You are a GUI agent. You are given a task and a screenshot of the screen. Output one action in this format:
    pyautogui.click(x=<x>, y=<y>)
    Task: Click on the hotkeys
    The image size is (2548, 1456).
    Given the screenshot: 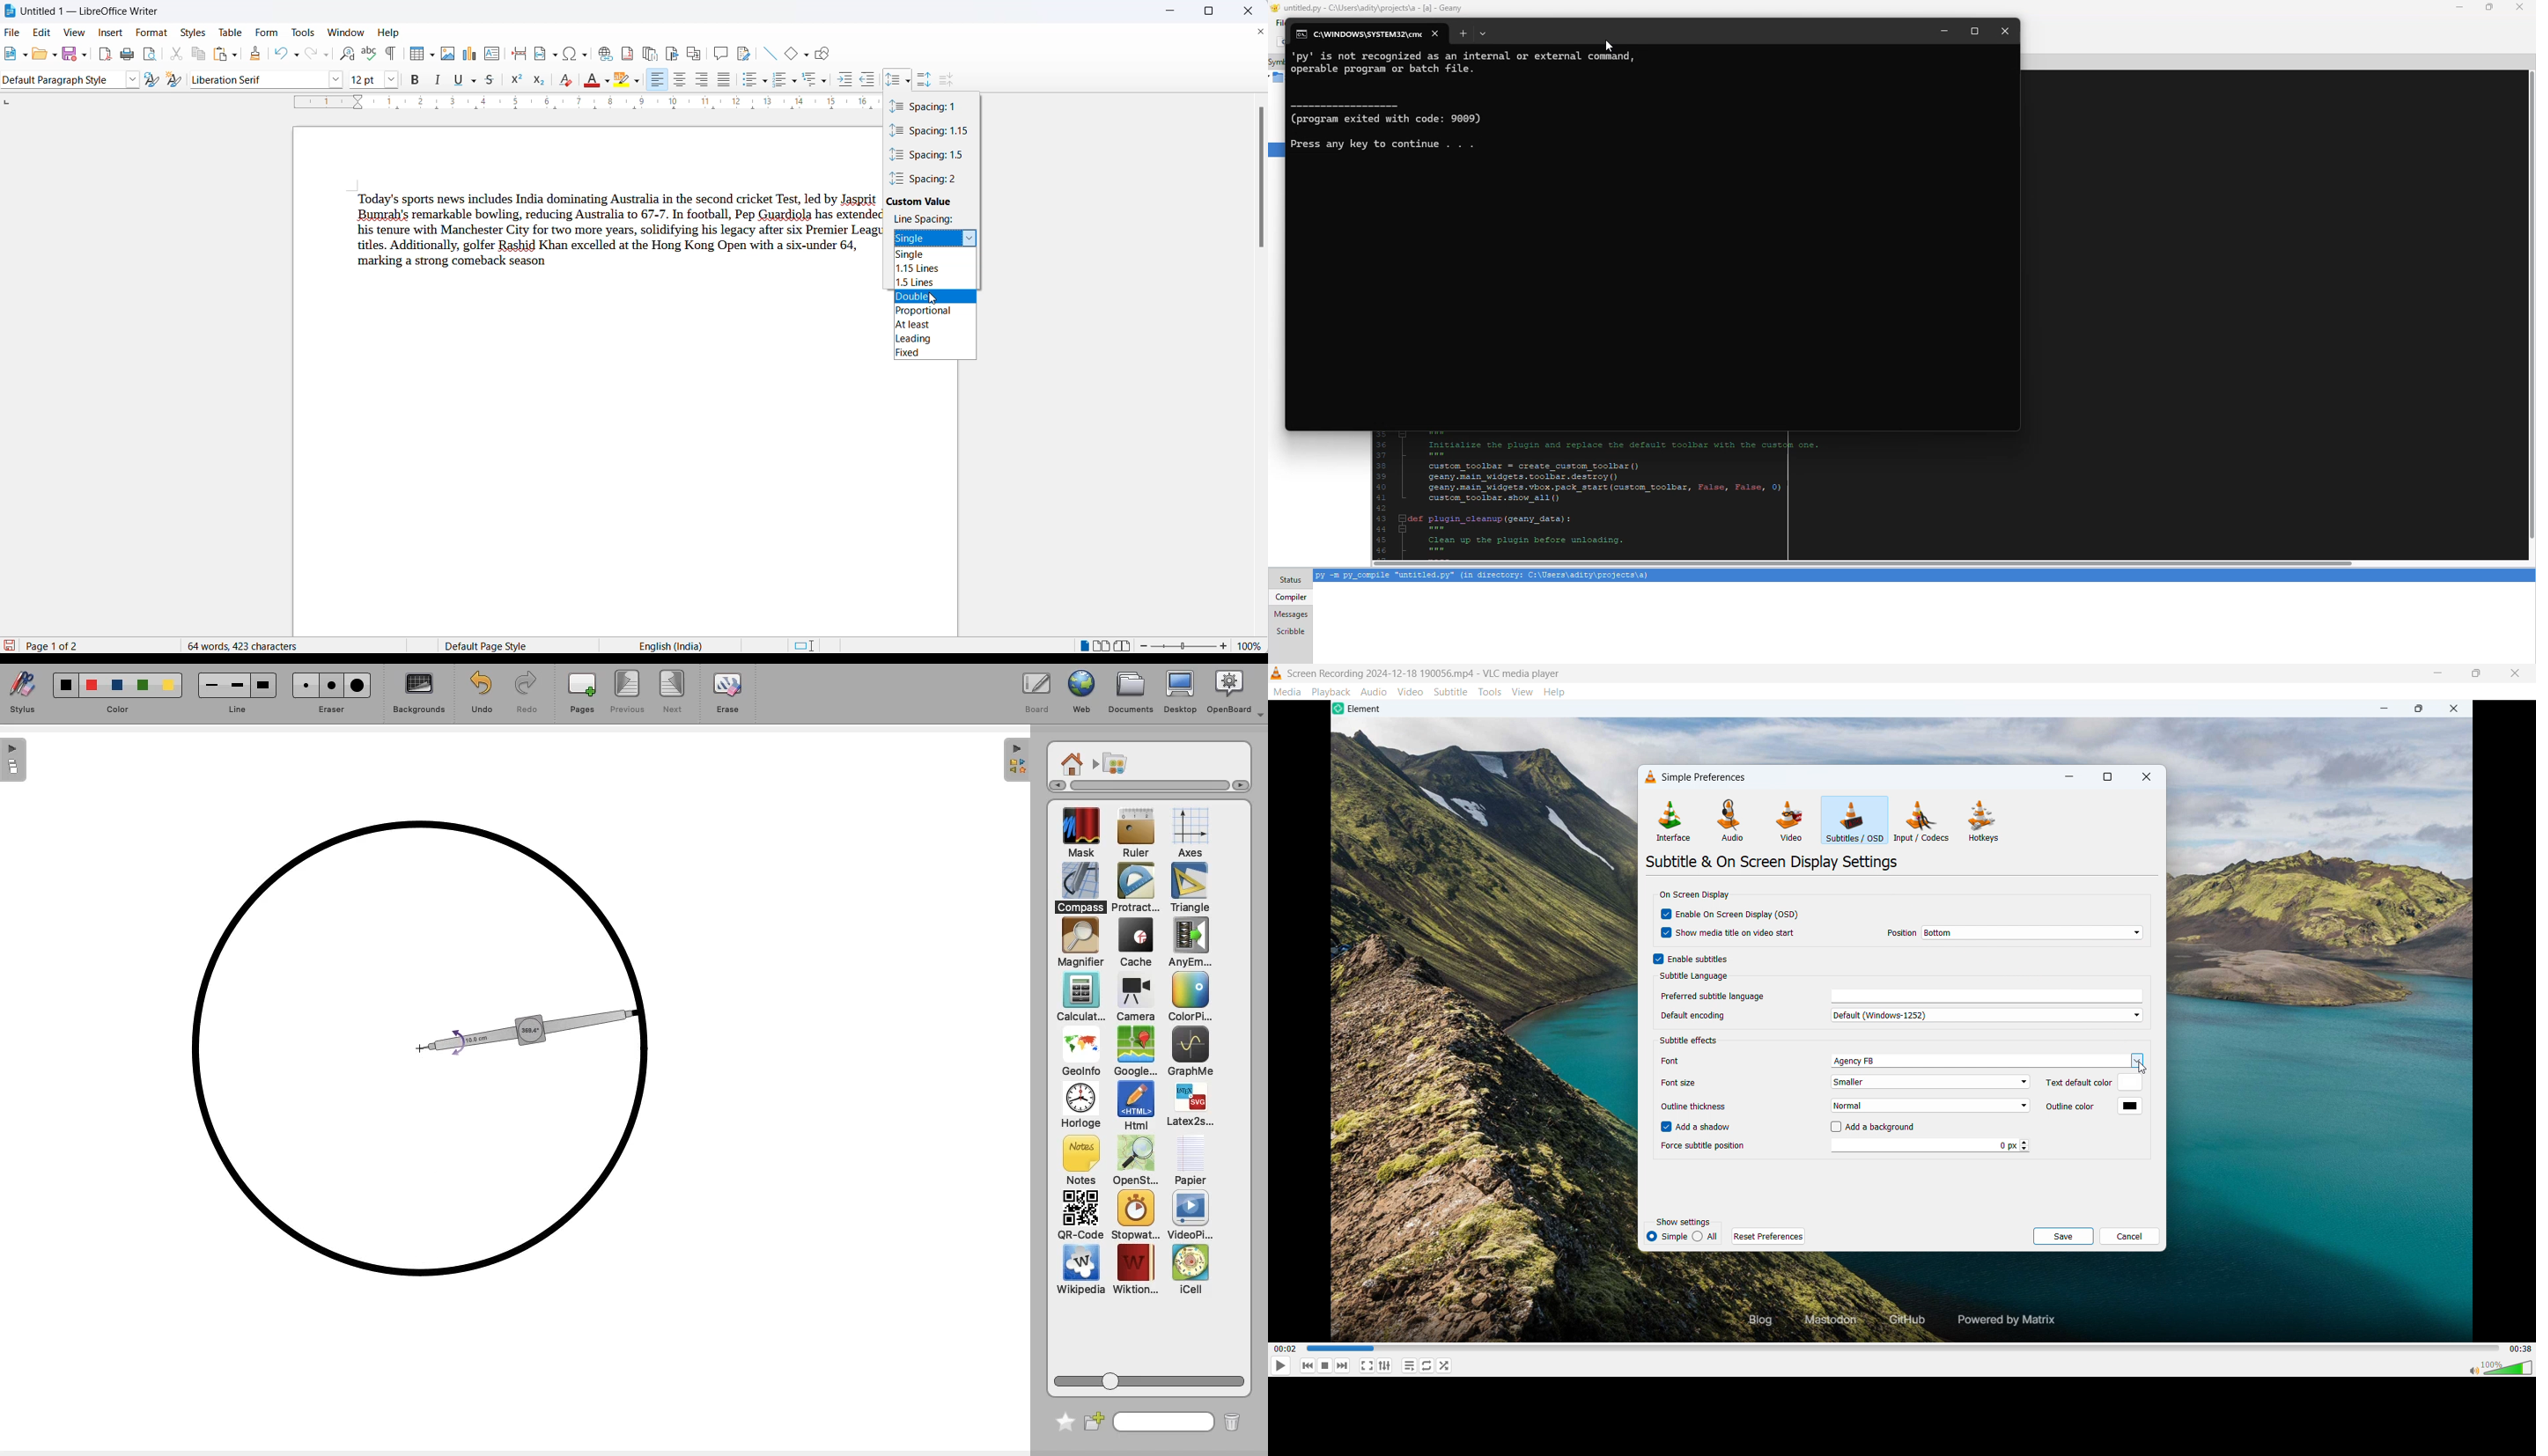 What is the action you would take?
    pyautogui.click(x=1984, y=821)
    